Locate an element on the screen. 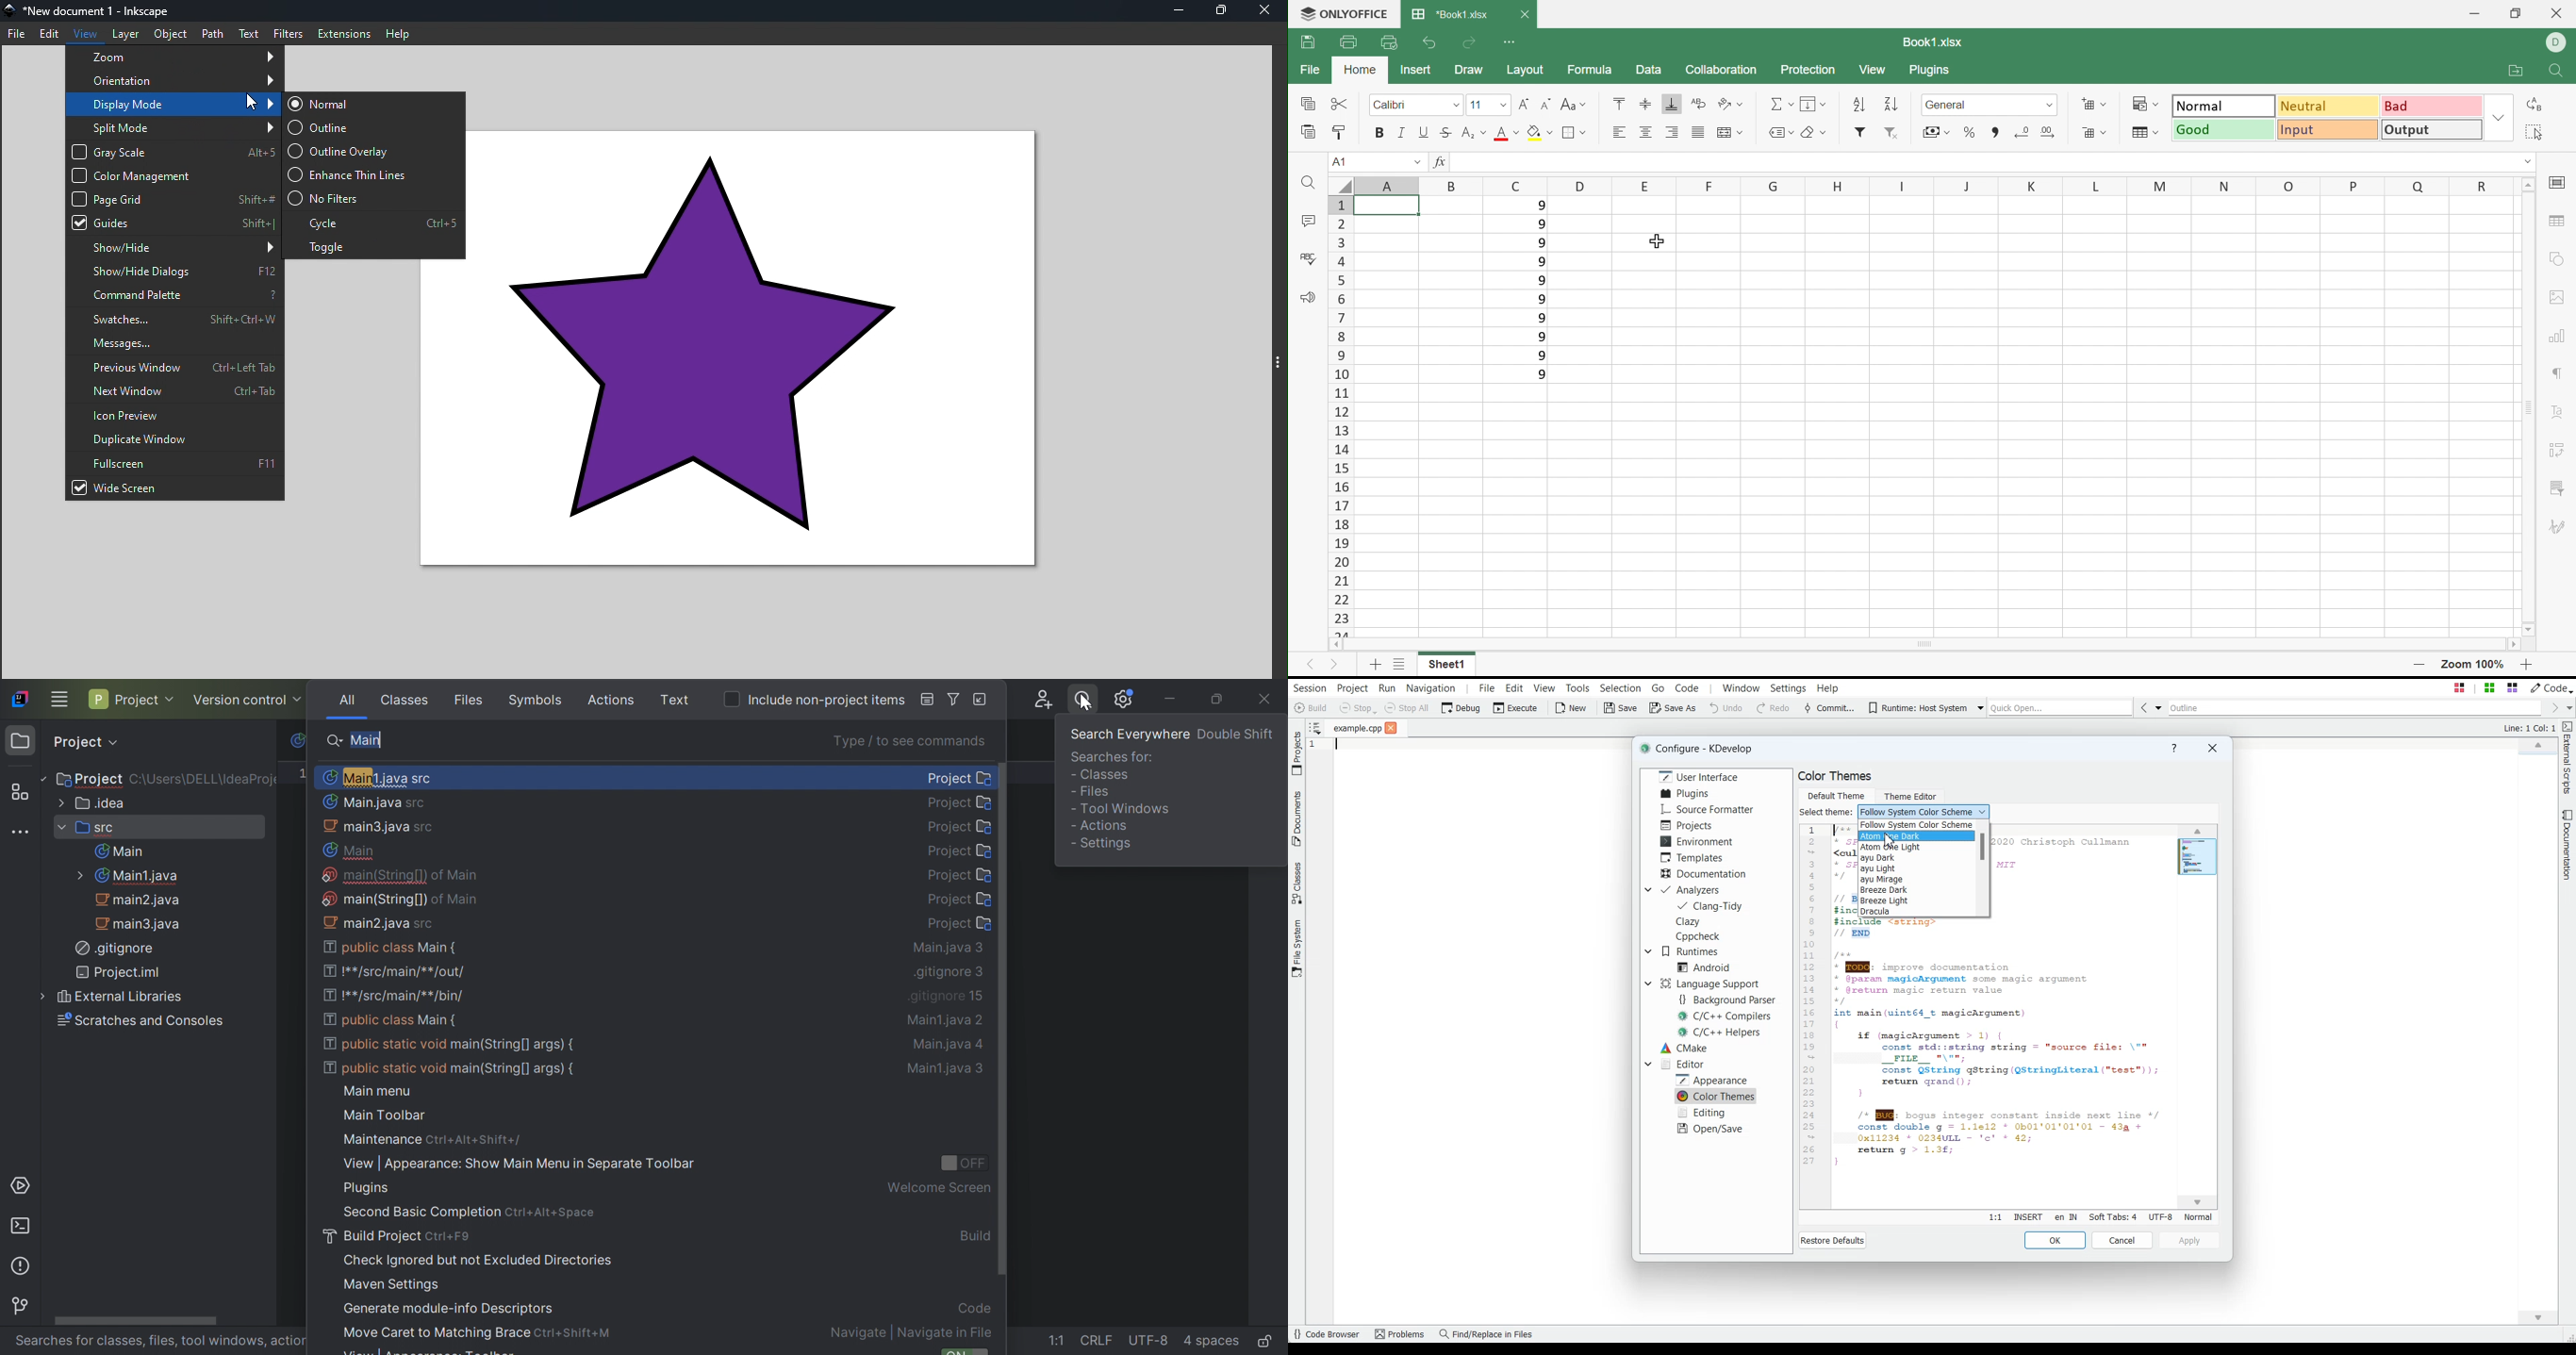  Insert cells is located at coordinates (2094, 103).